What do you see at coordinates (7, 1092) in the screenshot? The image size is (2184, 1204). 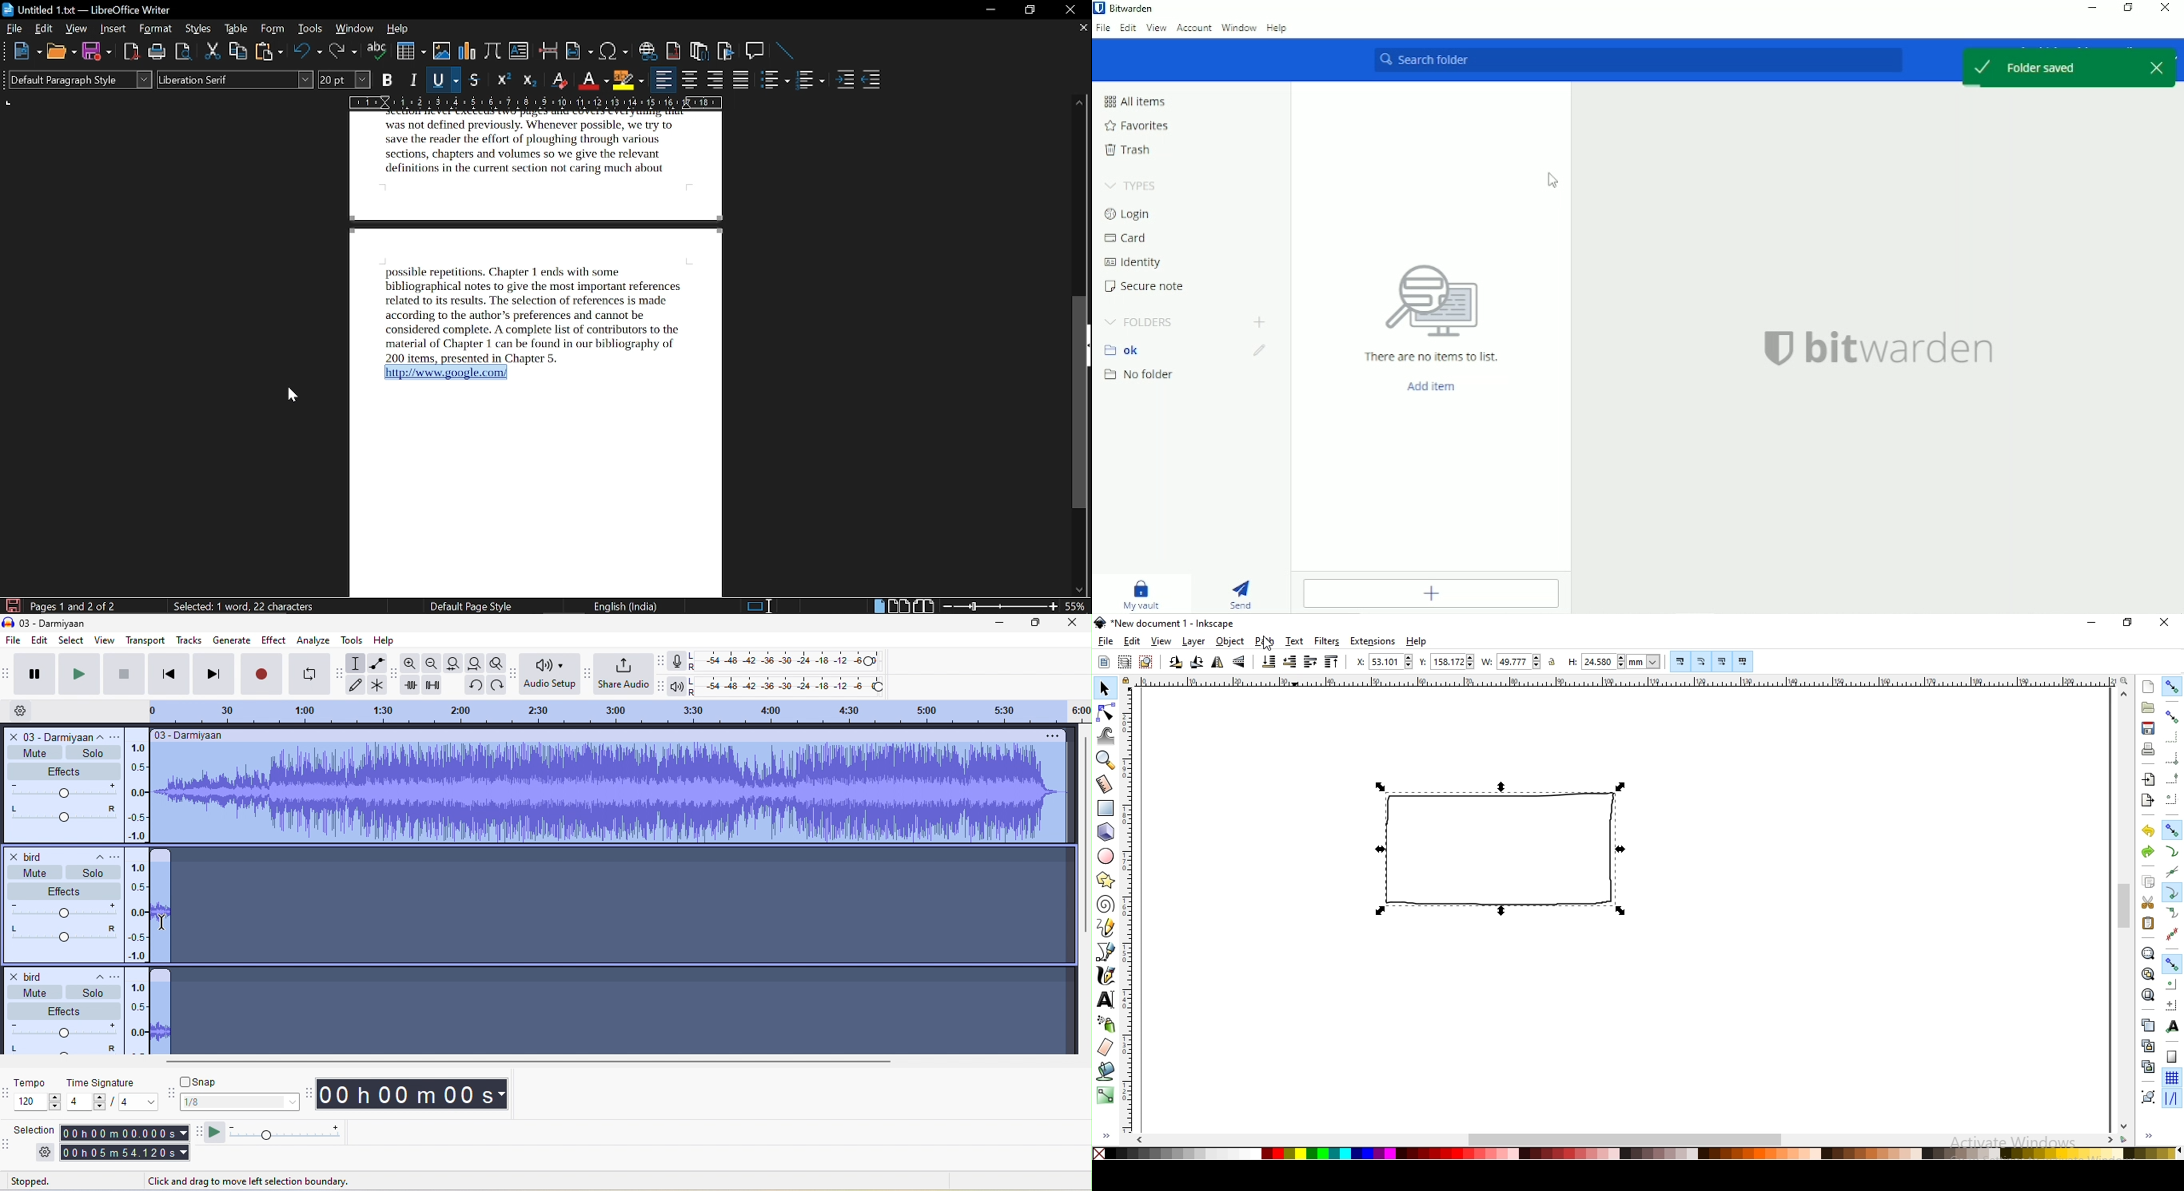 I see `audacity time selection toolbar` at bounding box center [7, 1092].